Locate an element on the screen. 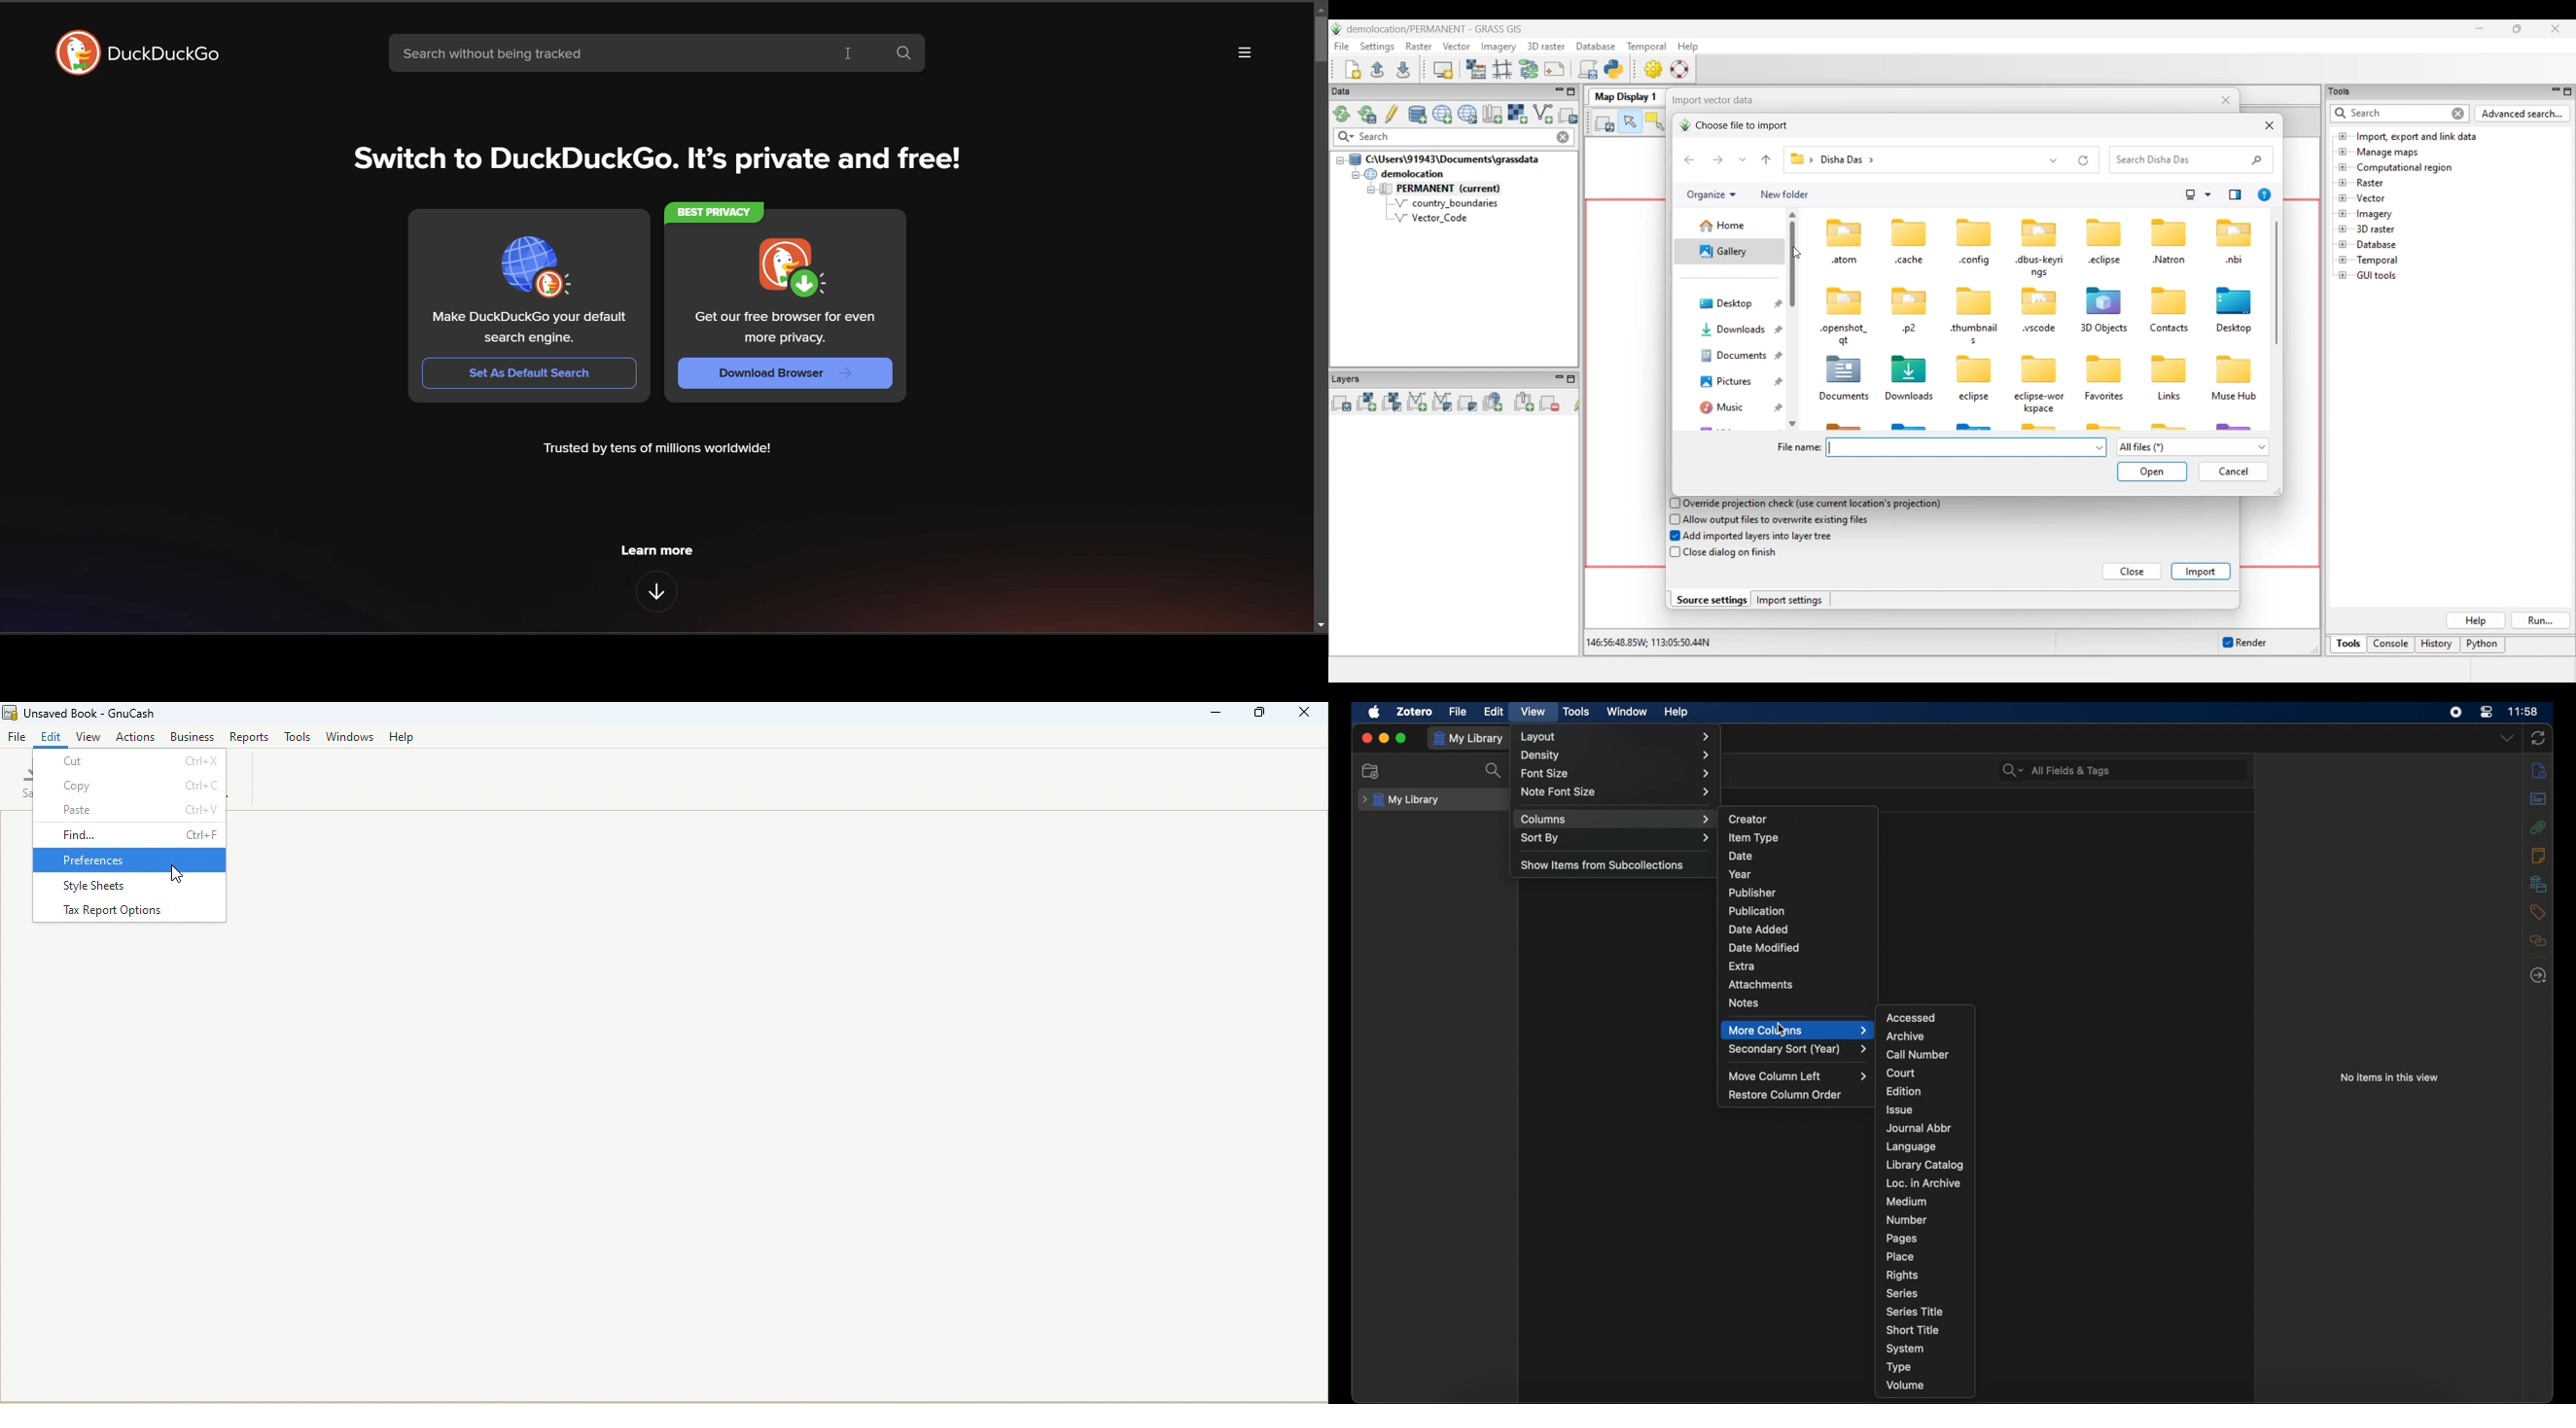 The height and width of the screenshot is (1428, 2576). attachments is located at coordinates (2538, 827).